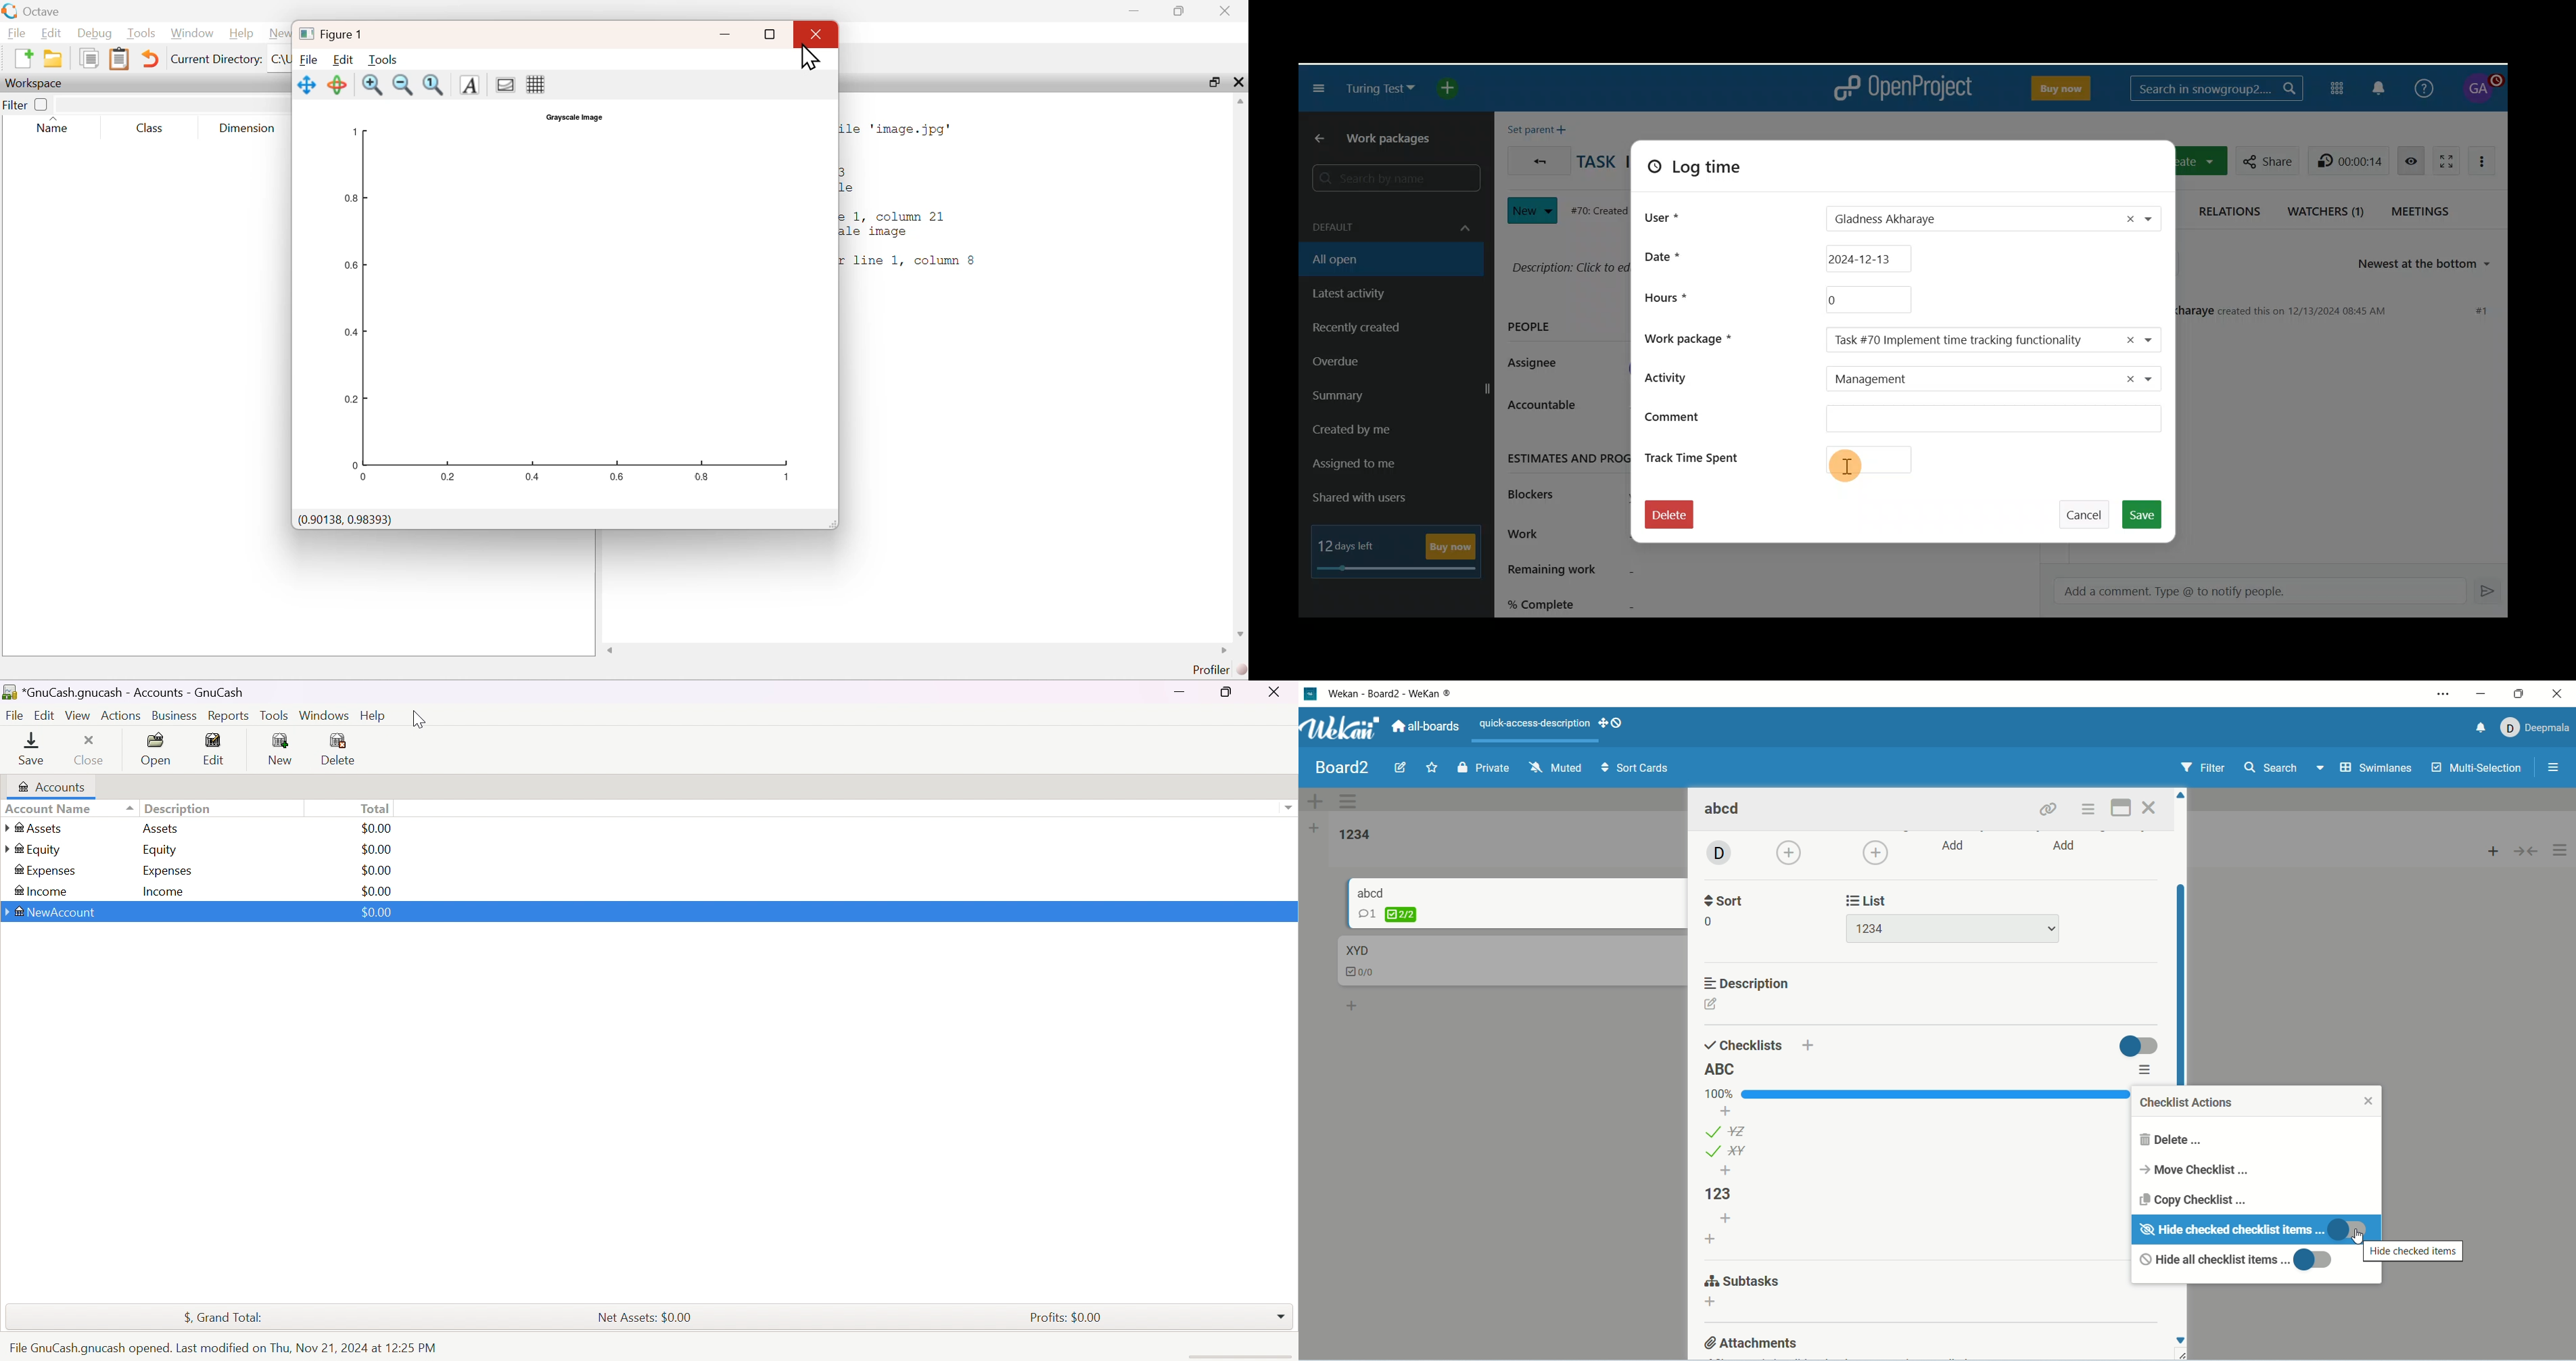 This screenshot has height=1372, width=2576. Describe the element at coordinates (248, 126) in the screenshot. I see `Dimension` at that location.